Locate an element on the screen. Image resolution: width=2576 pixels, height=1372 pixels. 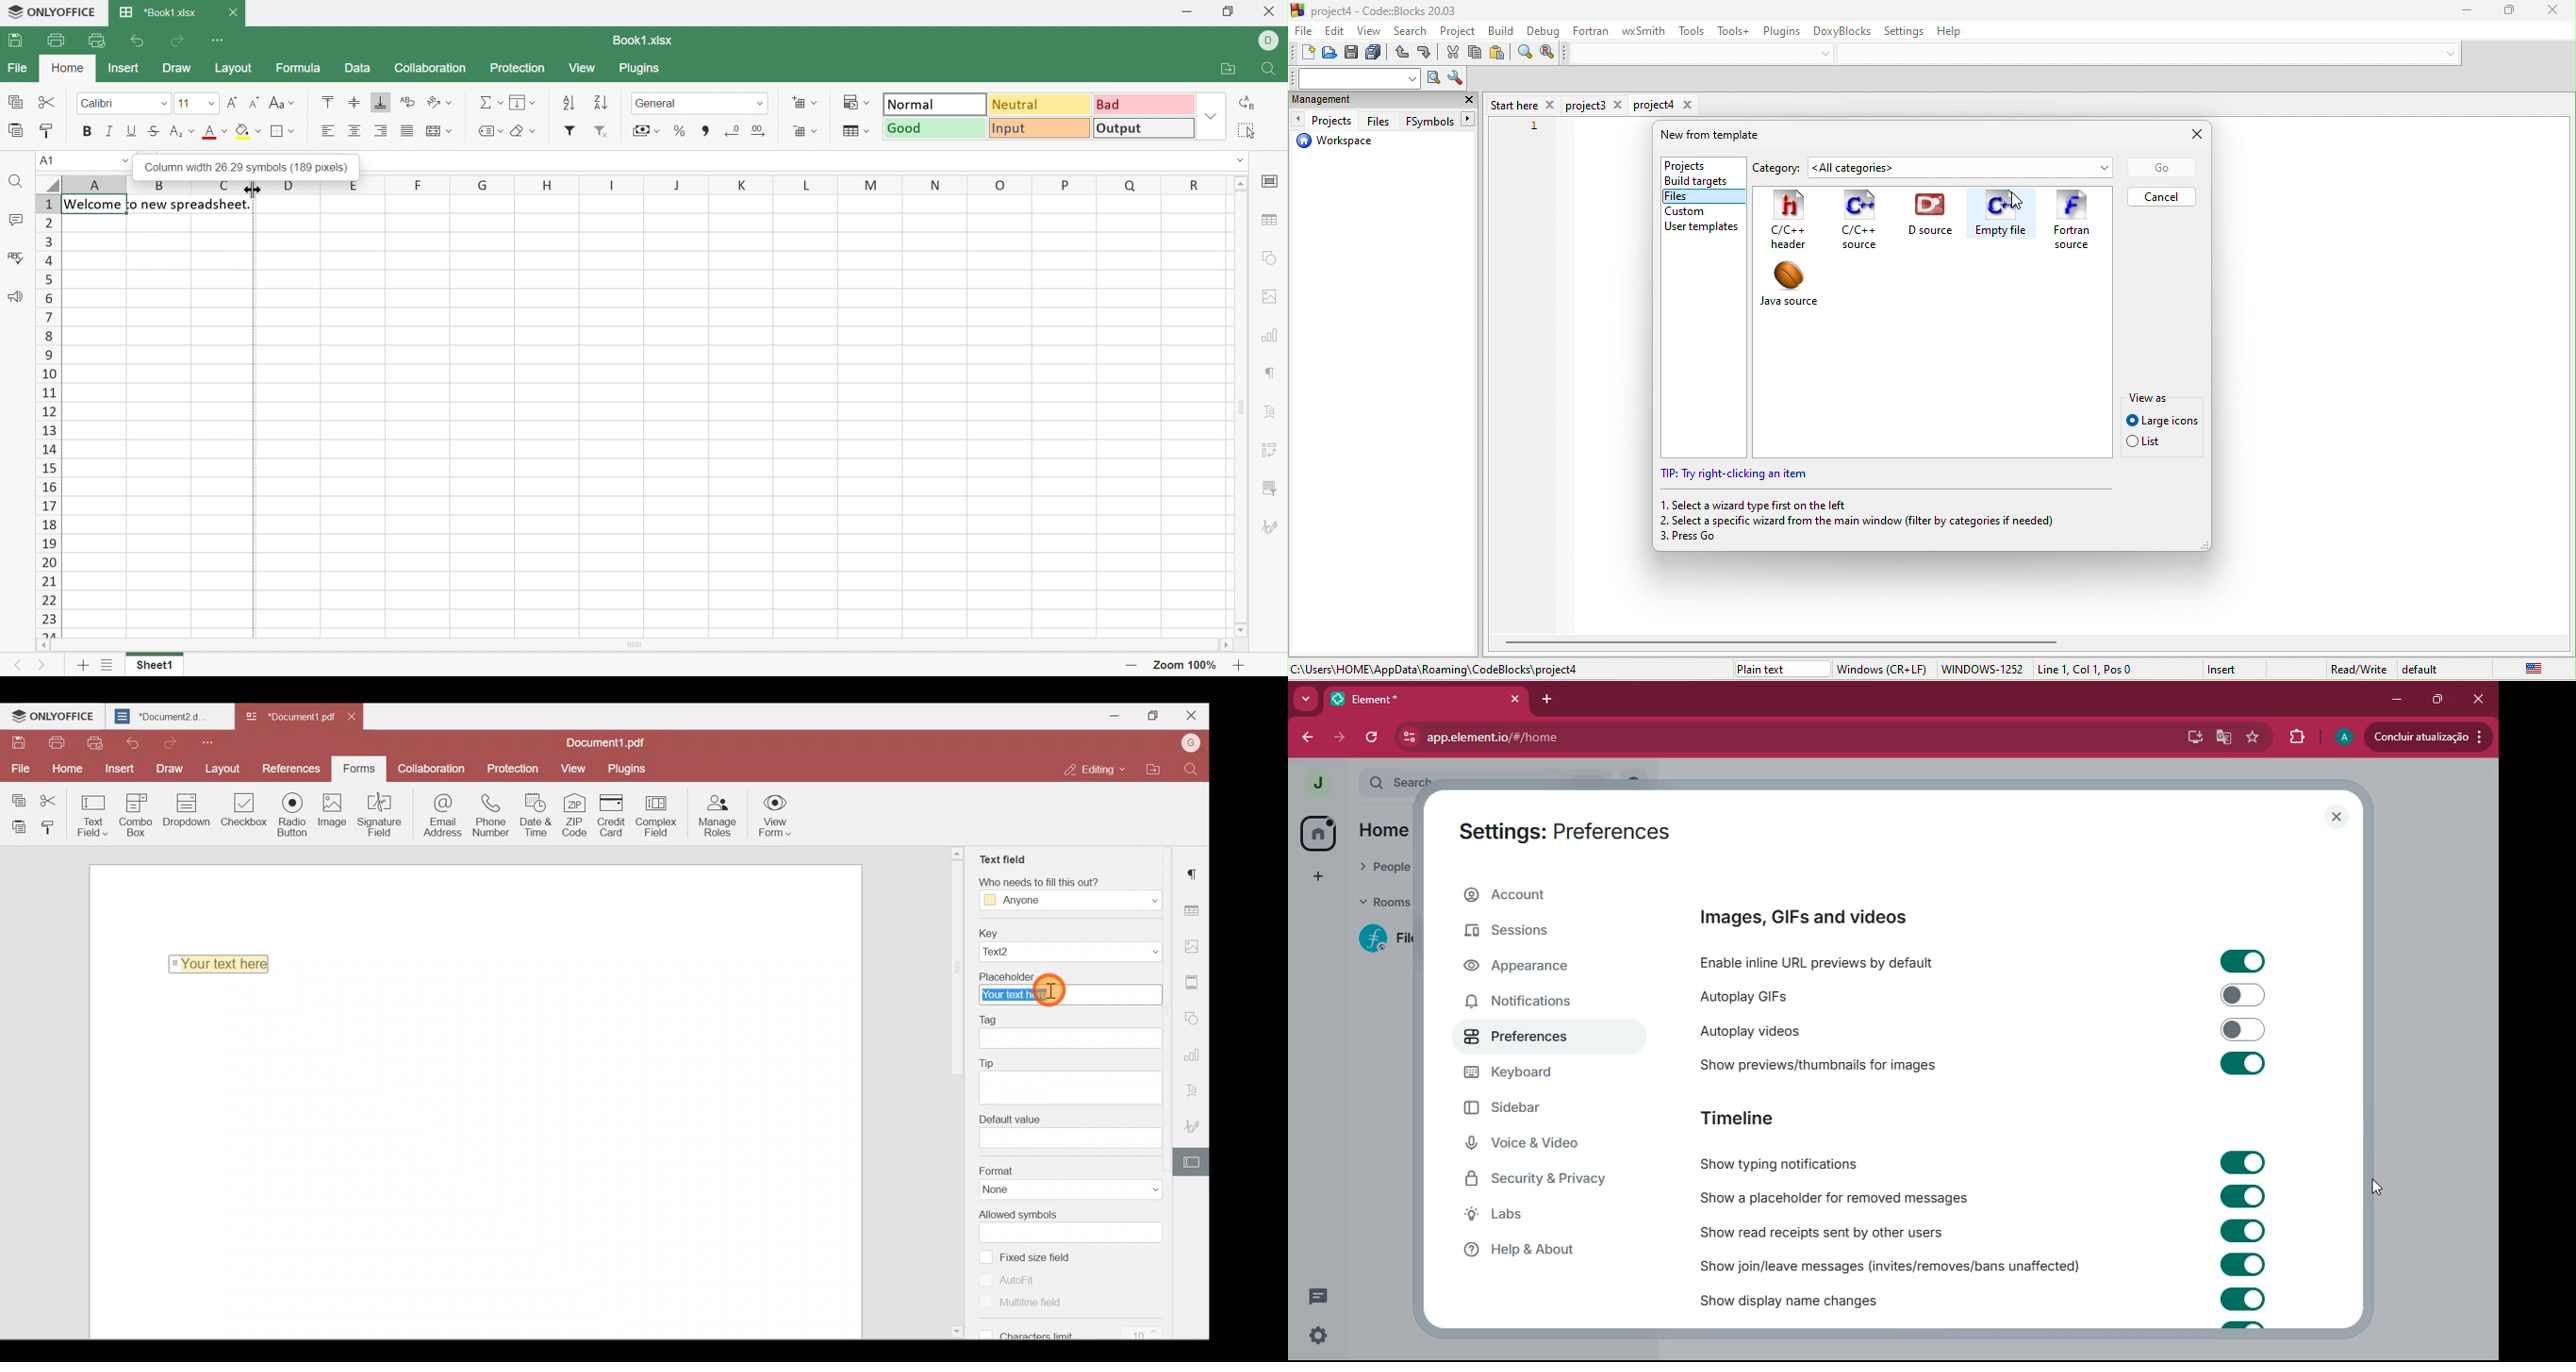
minimize is located at coordinates (2395, 699).